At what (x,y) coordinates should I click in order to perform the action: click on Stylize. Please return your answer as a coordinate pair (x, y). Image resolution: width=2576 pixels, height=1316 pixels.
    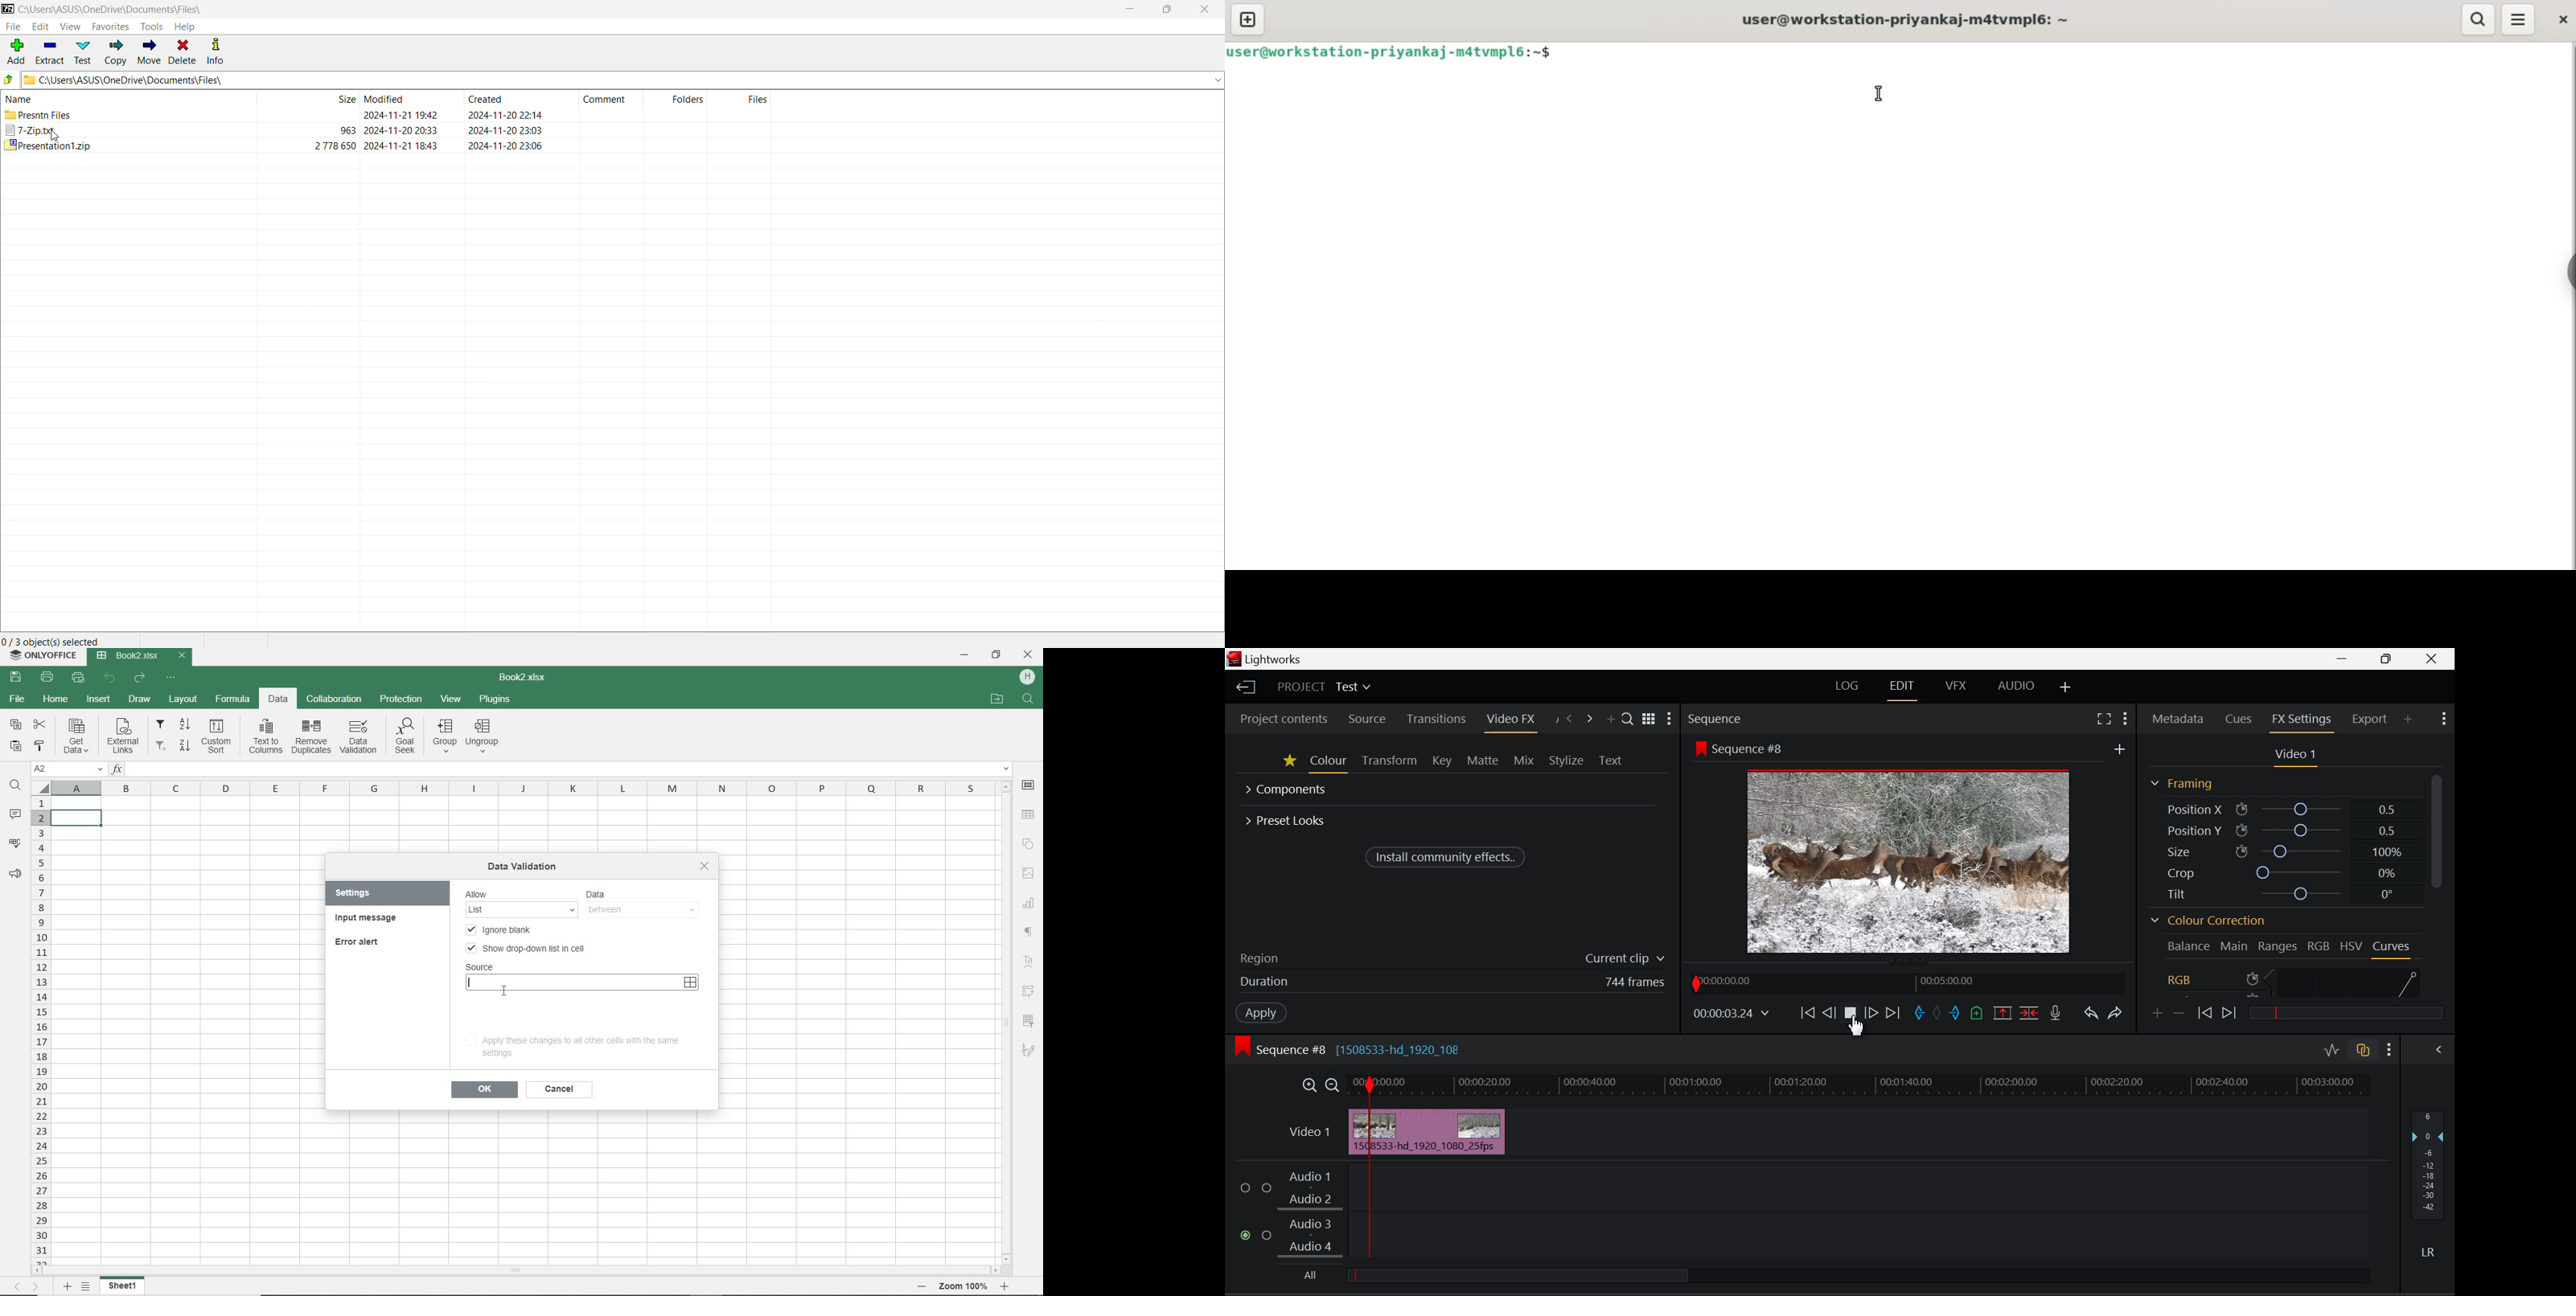
    Looking at the image, I should click on (1566, 759).